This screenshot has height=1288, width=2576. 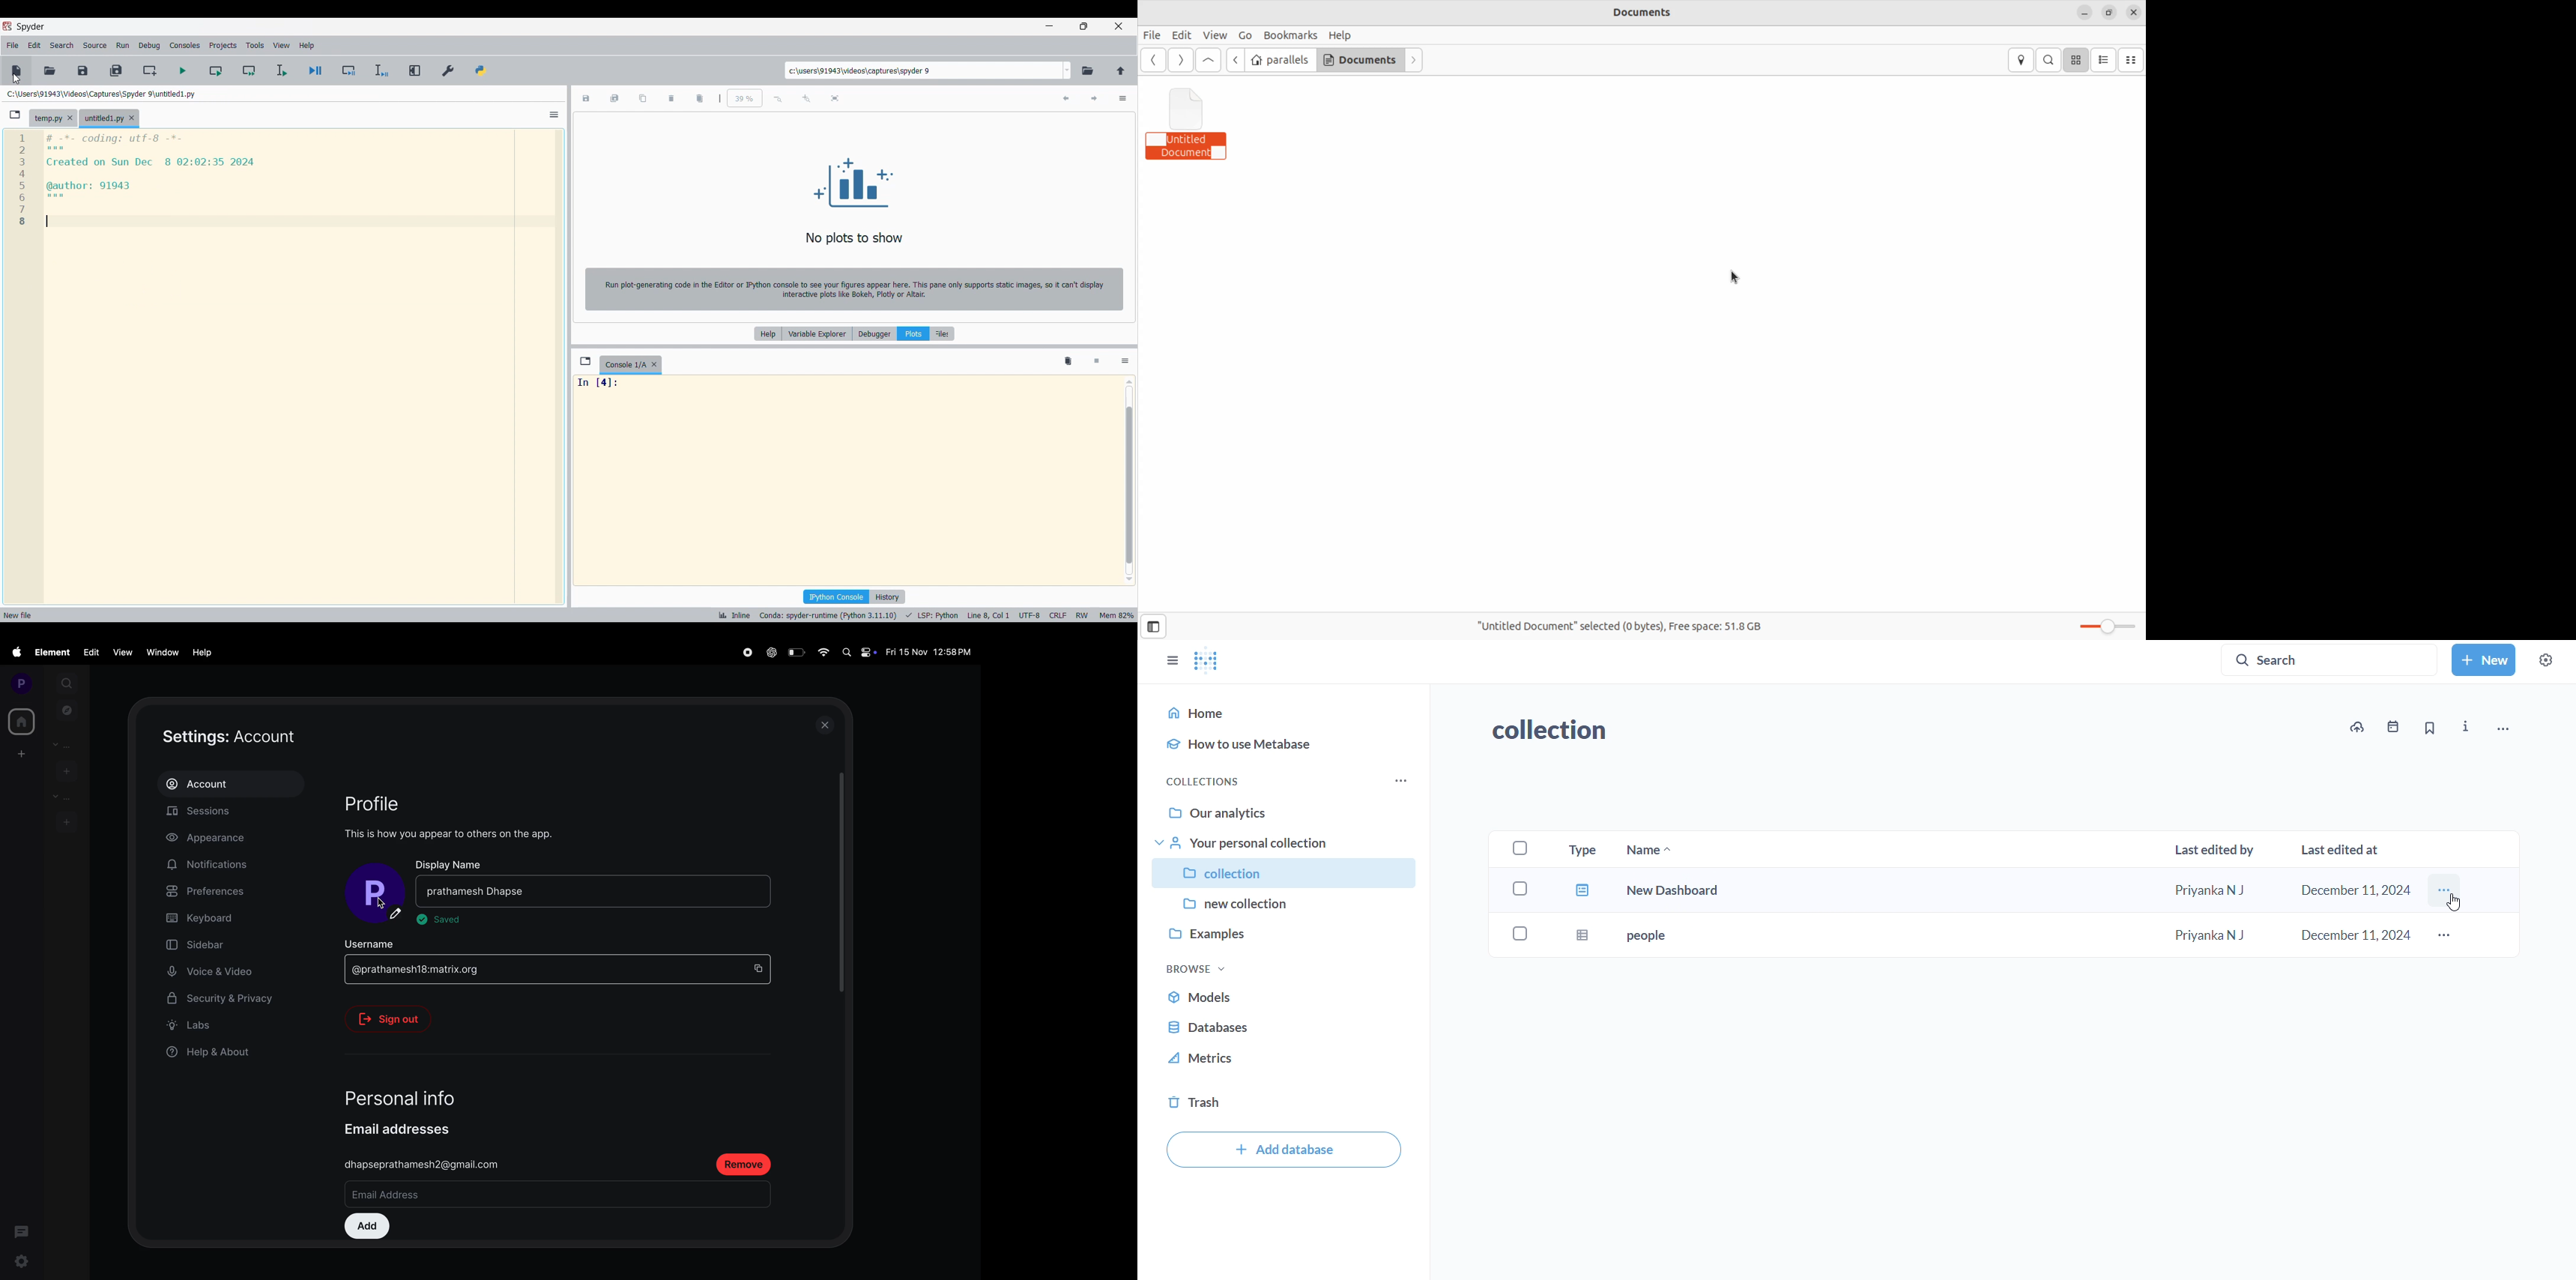 What do you see at coordinates (836, 597) in the screenshot?
I see `IPython console` at bounding box center [836, 597].